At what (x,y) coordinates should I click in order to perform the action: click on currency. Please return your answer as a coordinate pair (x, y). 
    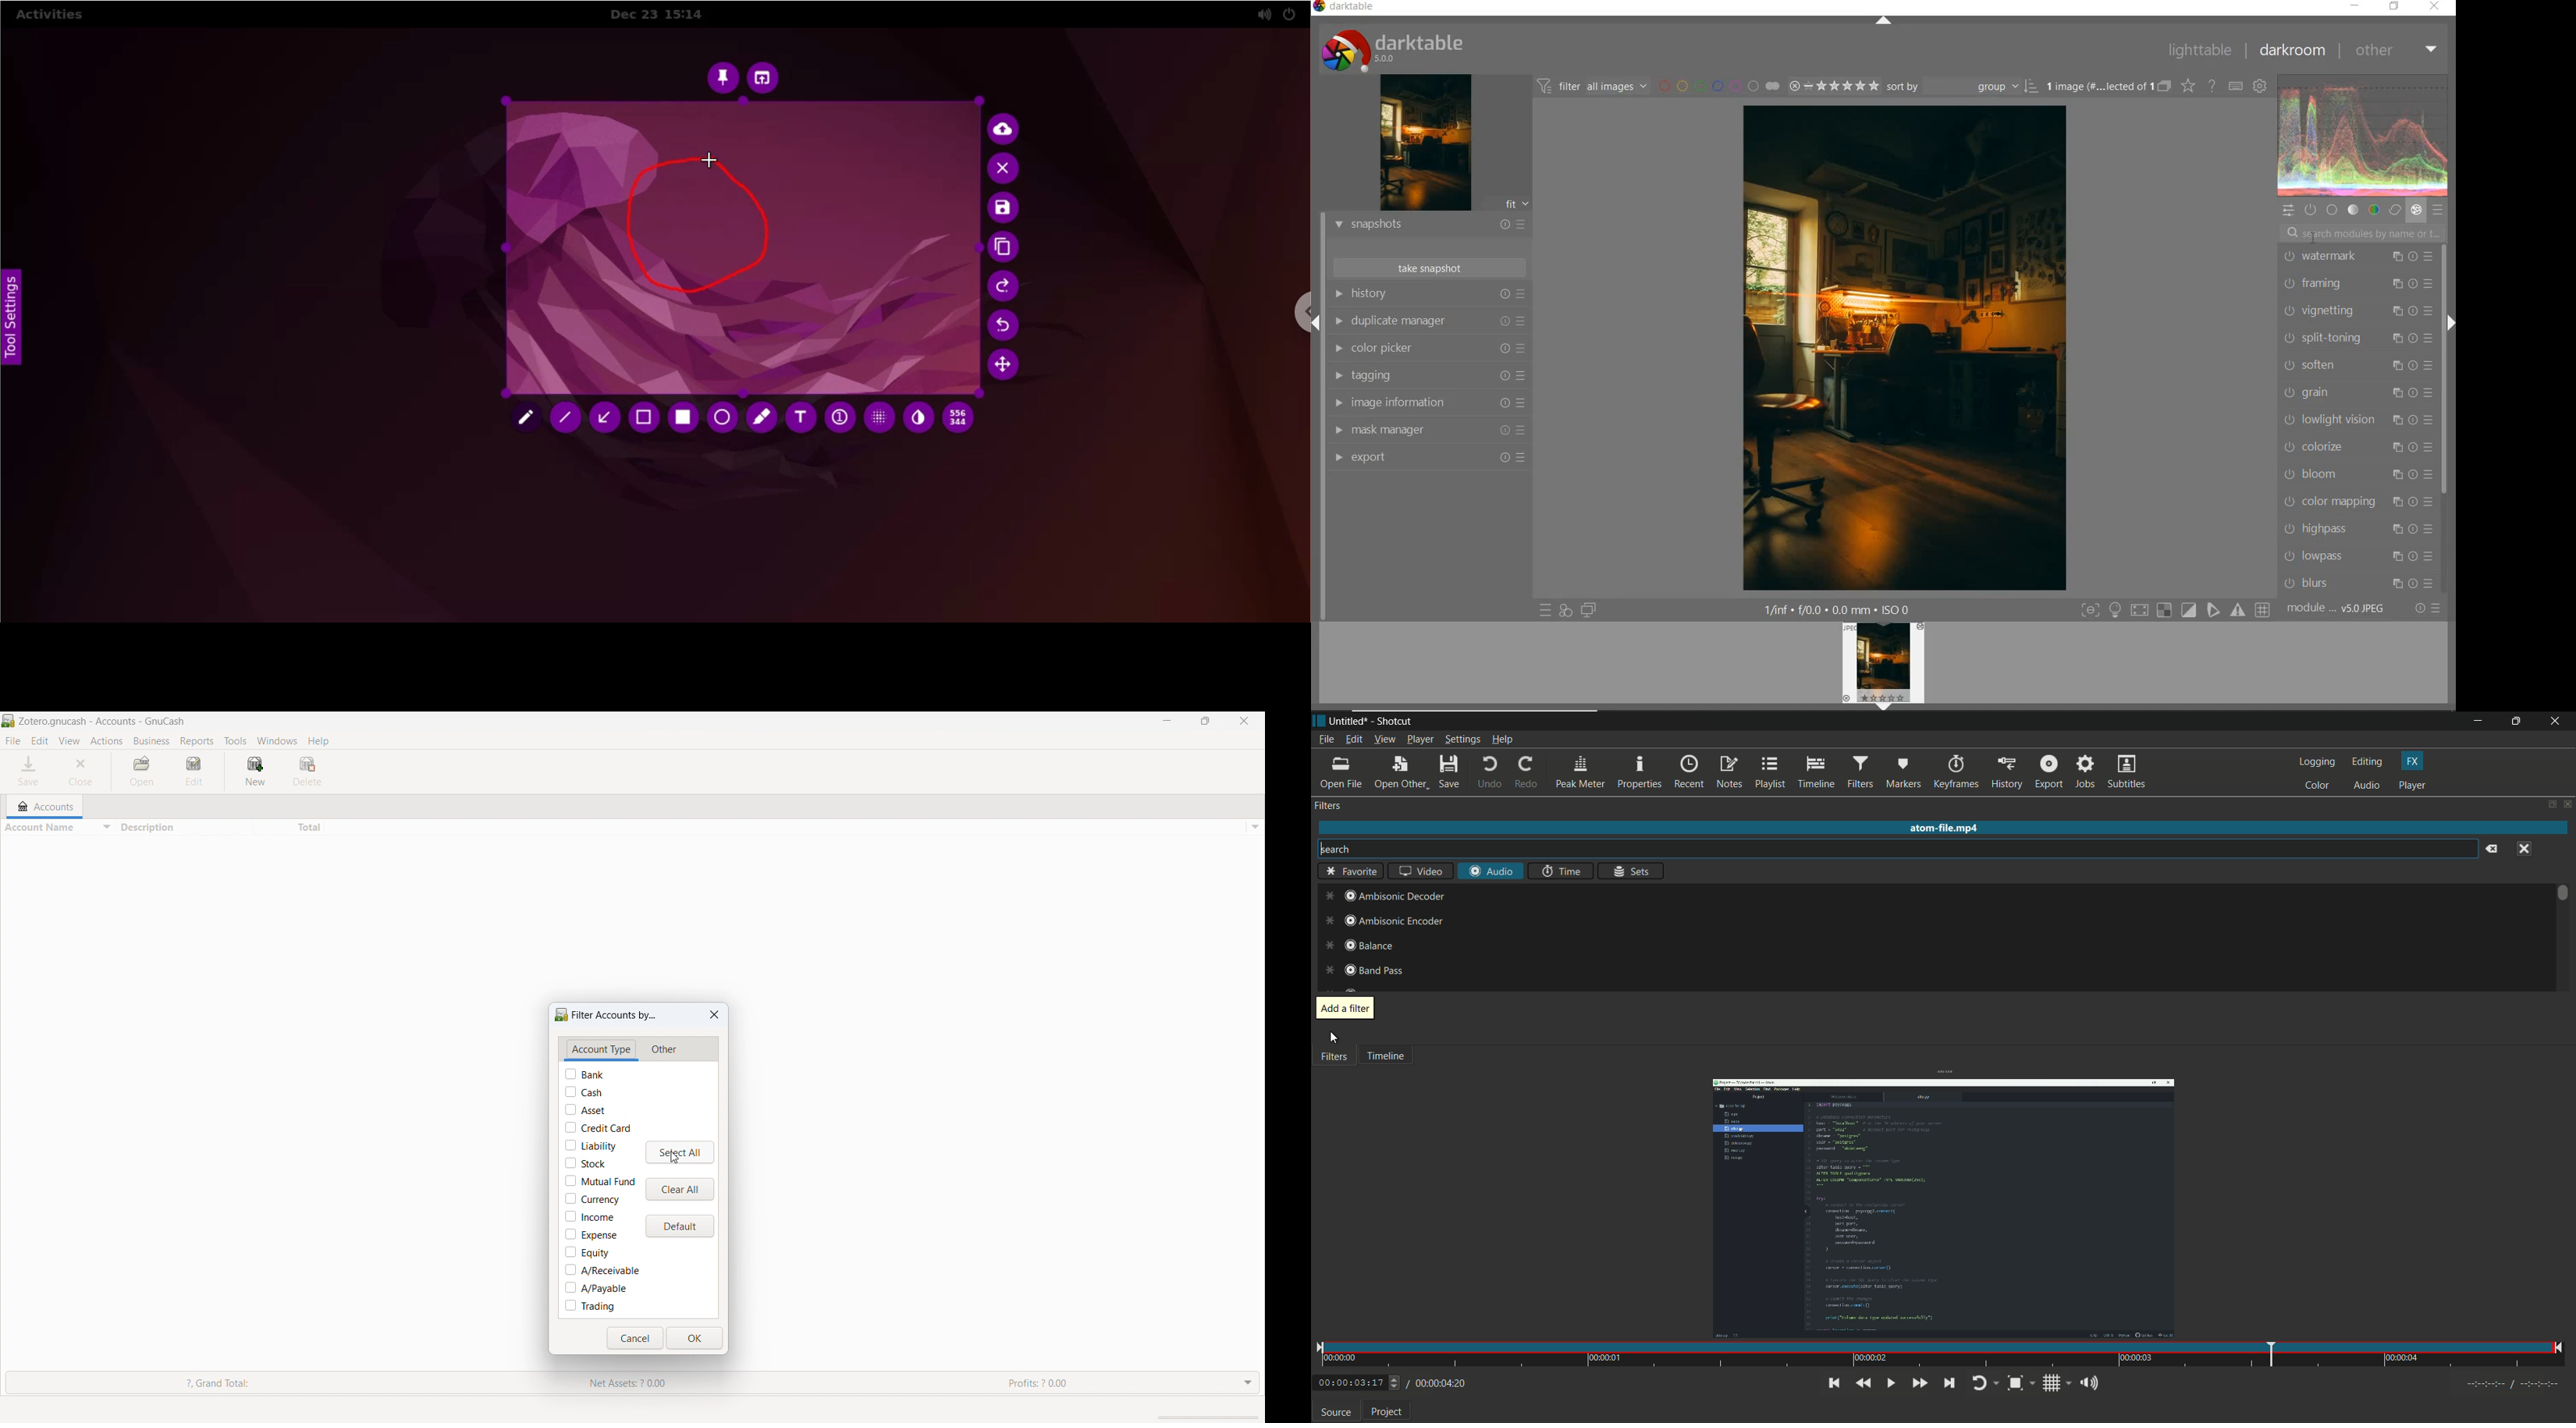
    Looking at the image, I should click on (592, 1198).